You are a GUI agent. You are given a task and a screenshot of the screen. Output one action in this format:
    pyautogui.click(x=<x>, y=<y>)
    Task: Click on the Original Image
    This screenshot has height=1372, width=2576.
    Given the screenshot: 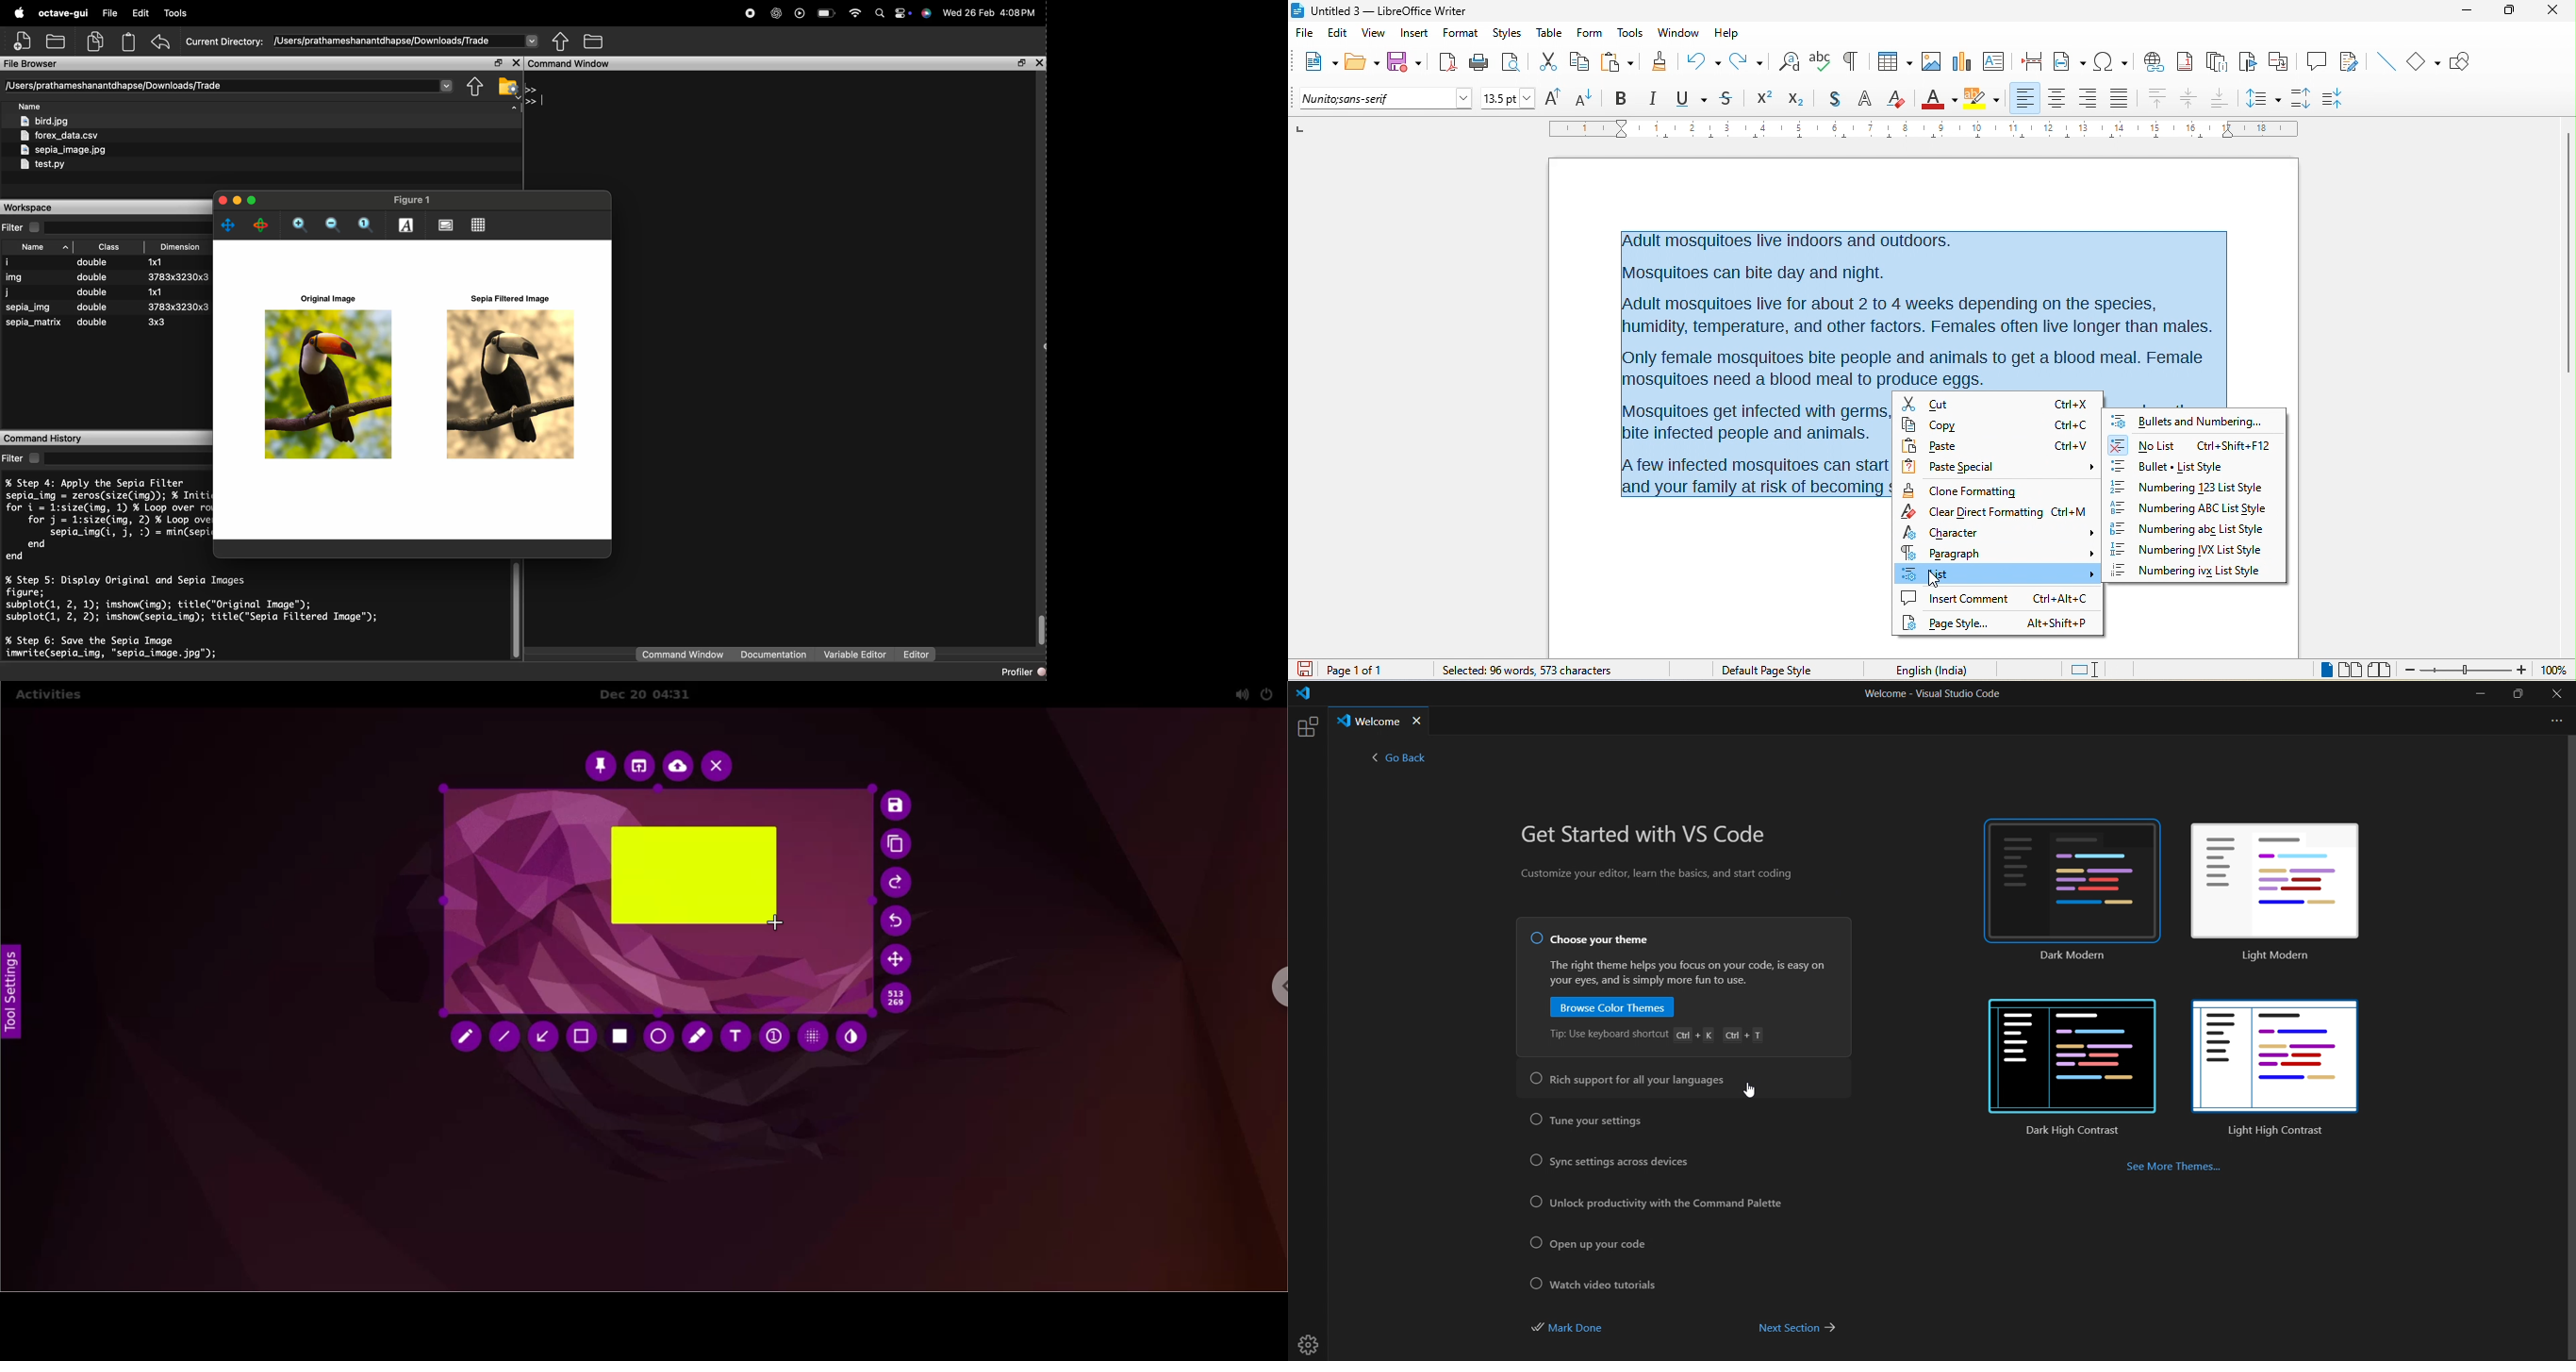 What is the action you would take?
    pyautogui.click(x=328, y=299)
    